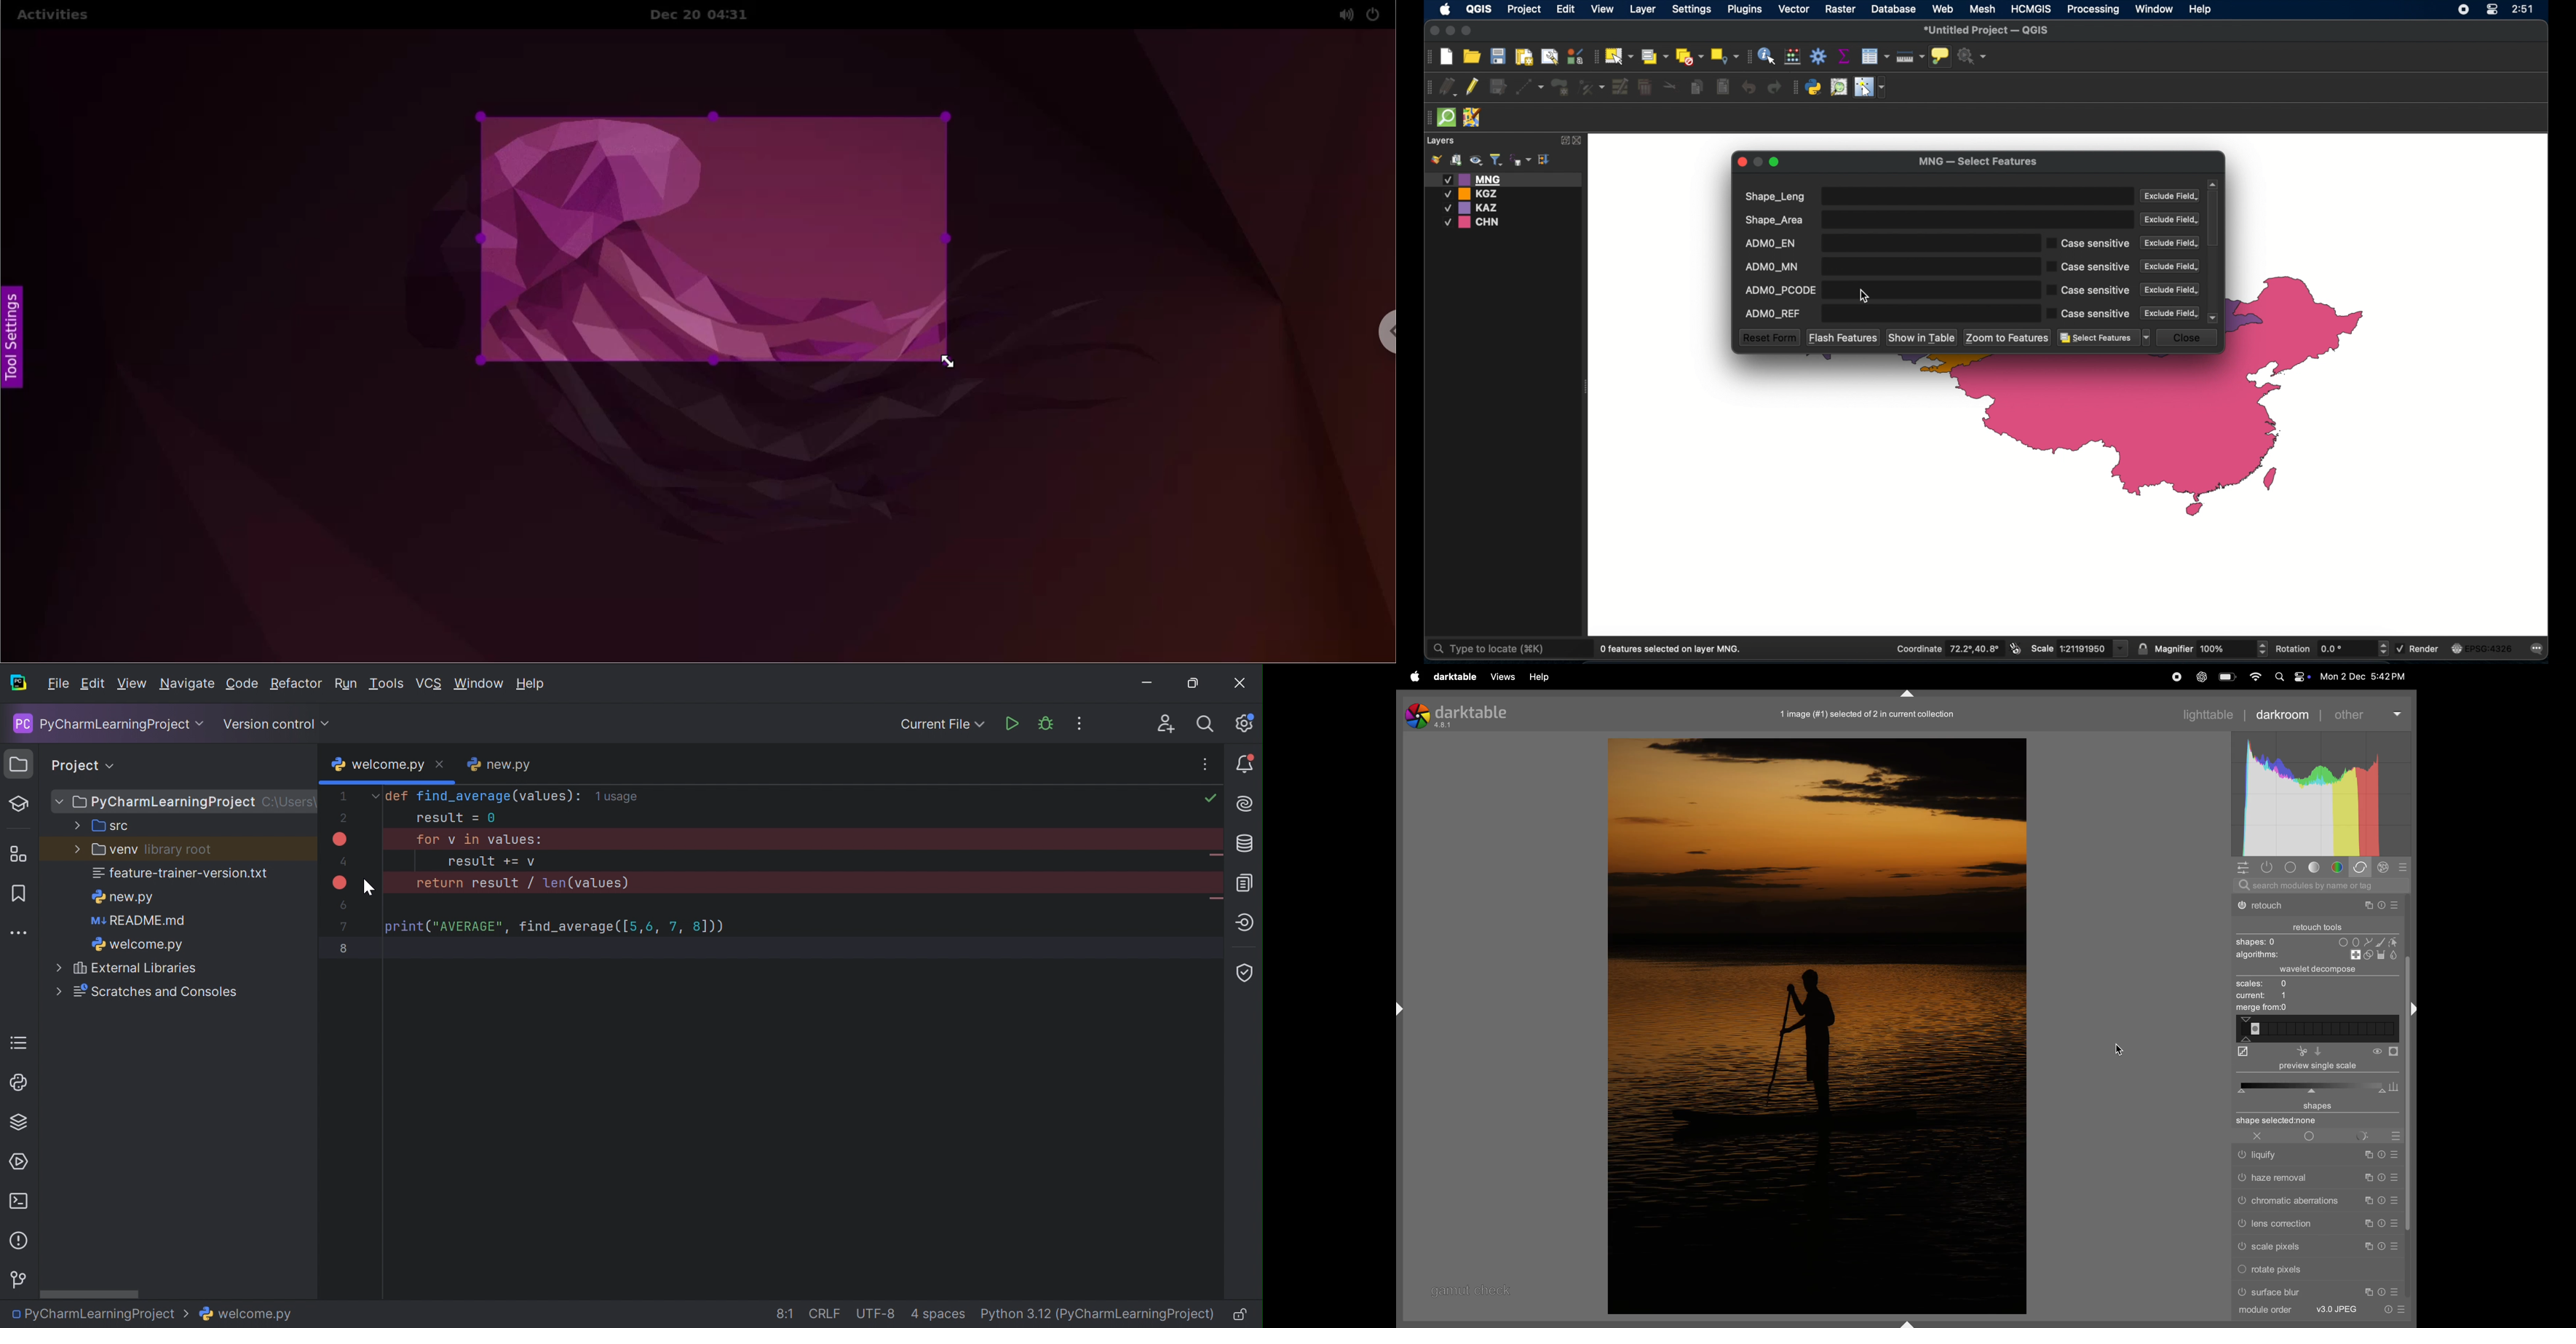  What do you see at coordinates (1504, 677) in the screenshot?
I see `views` at bounding box center [1504, 677].